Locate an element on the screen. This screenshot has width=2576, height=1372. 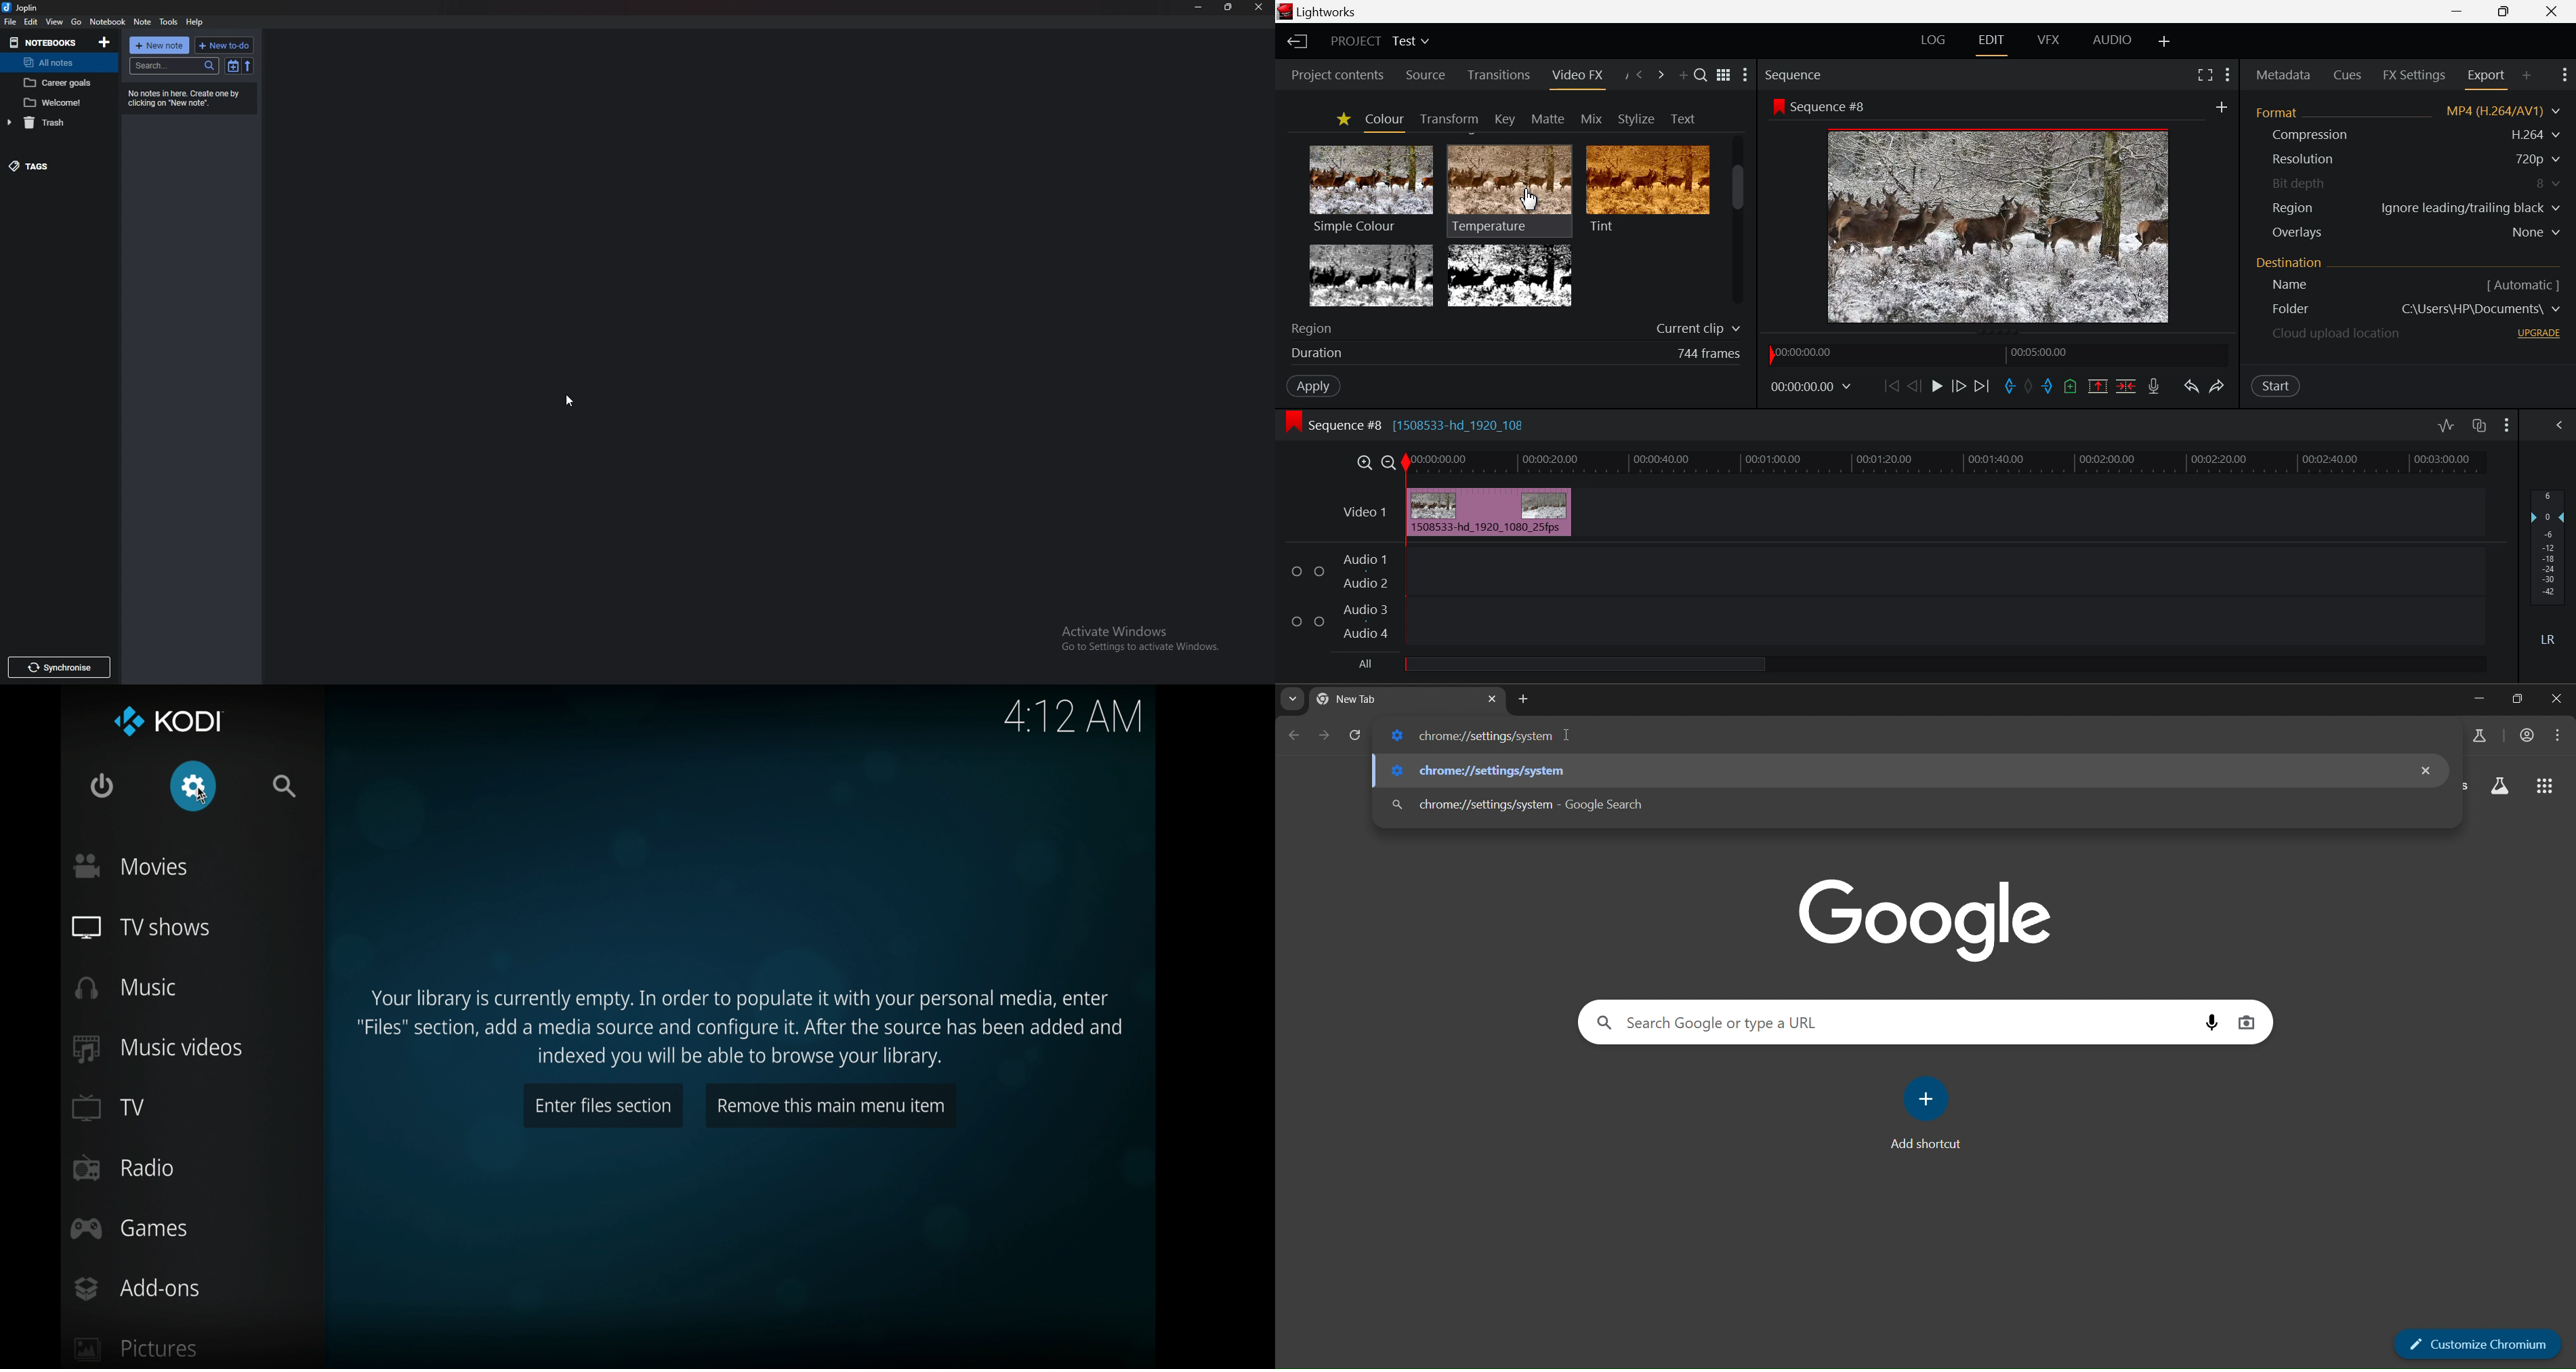
career goals is located at coordinates (58, 83).